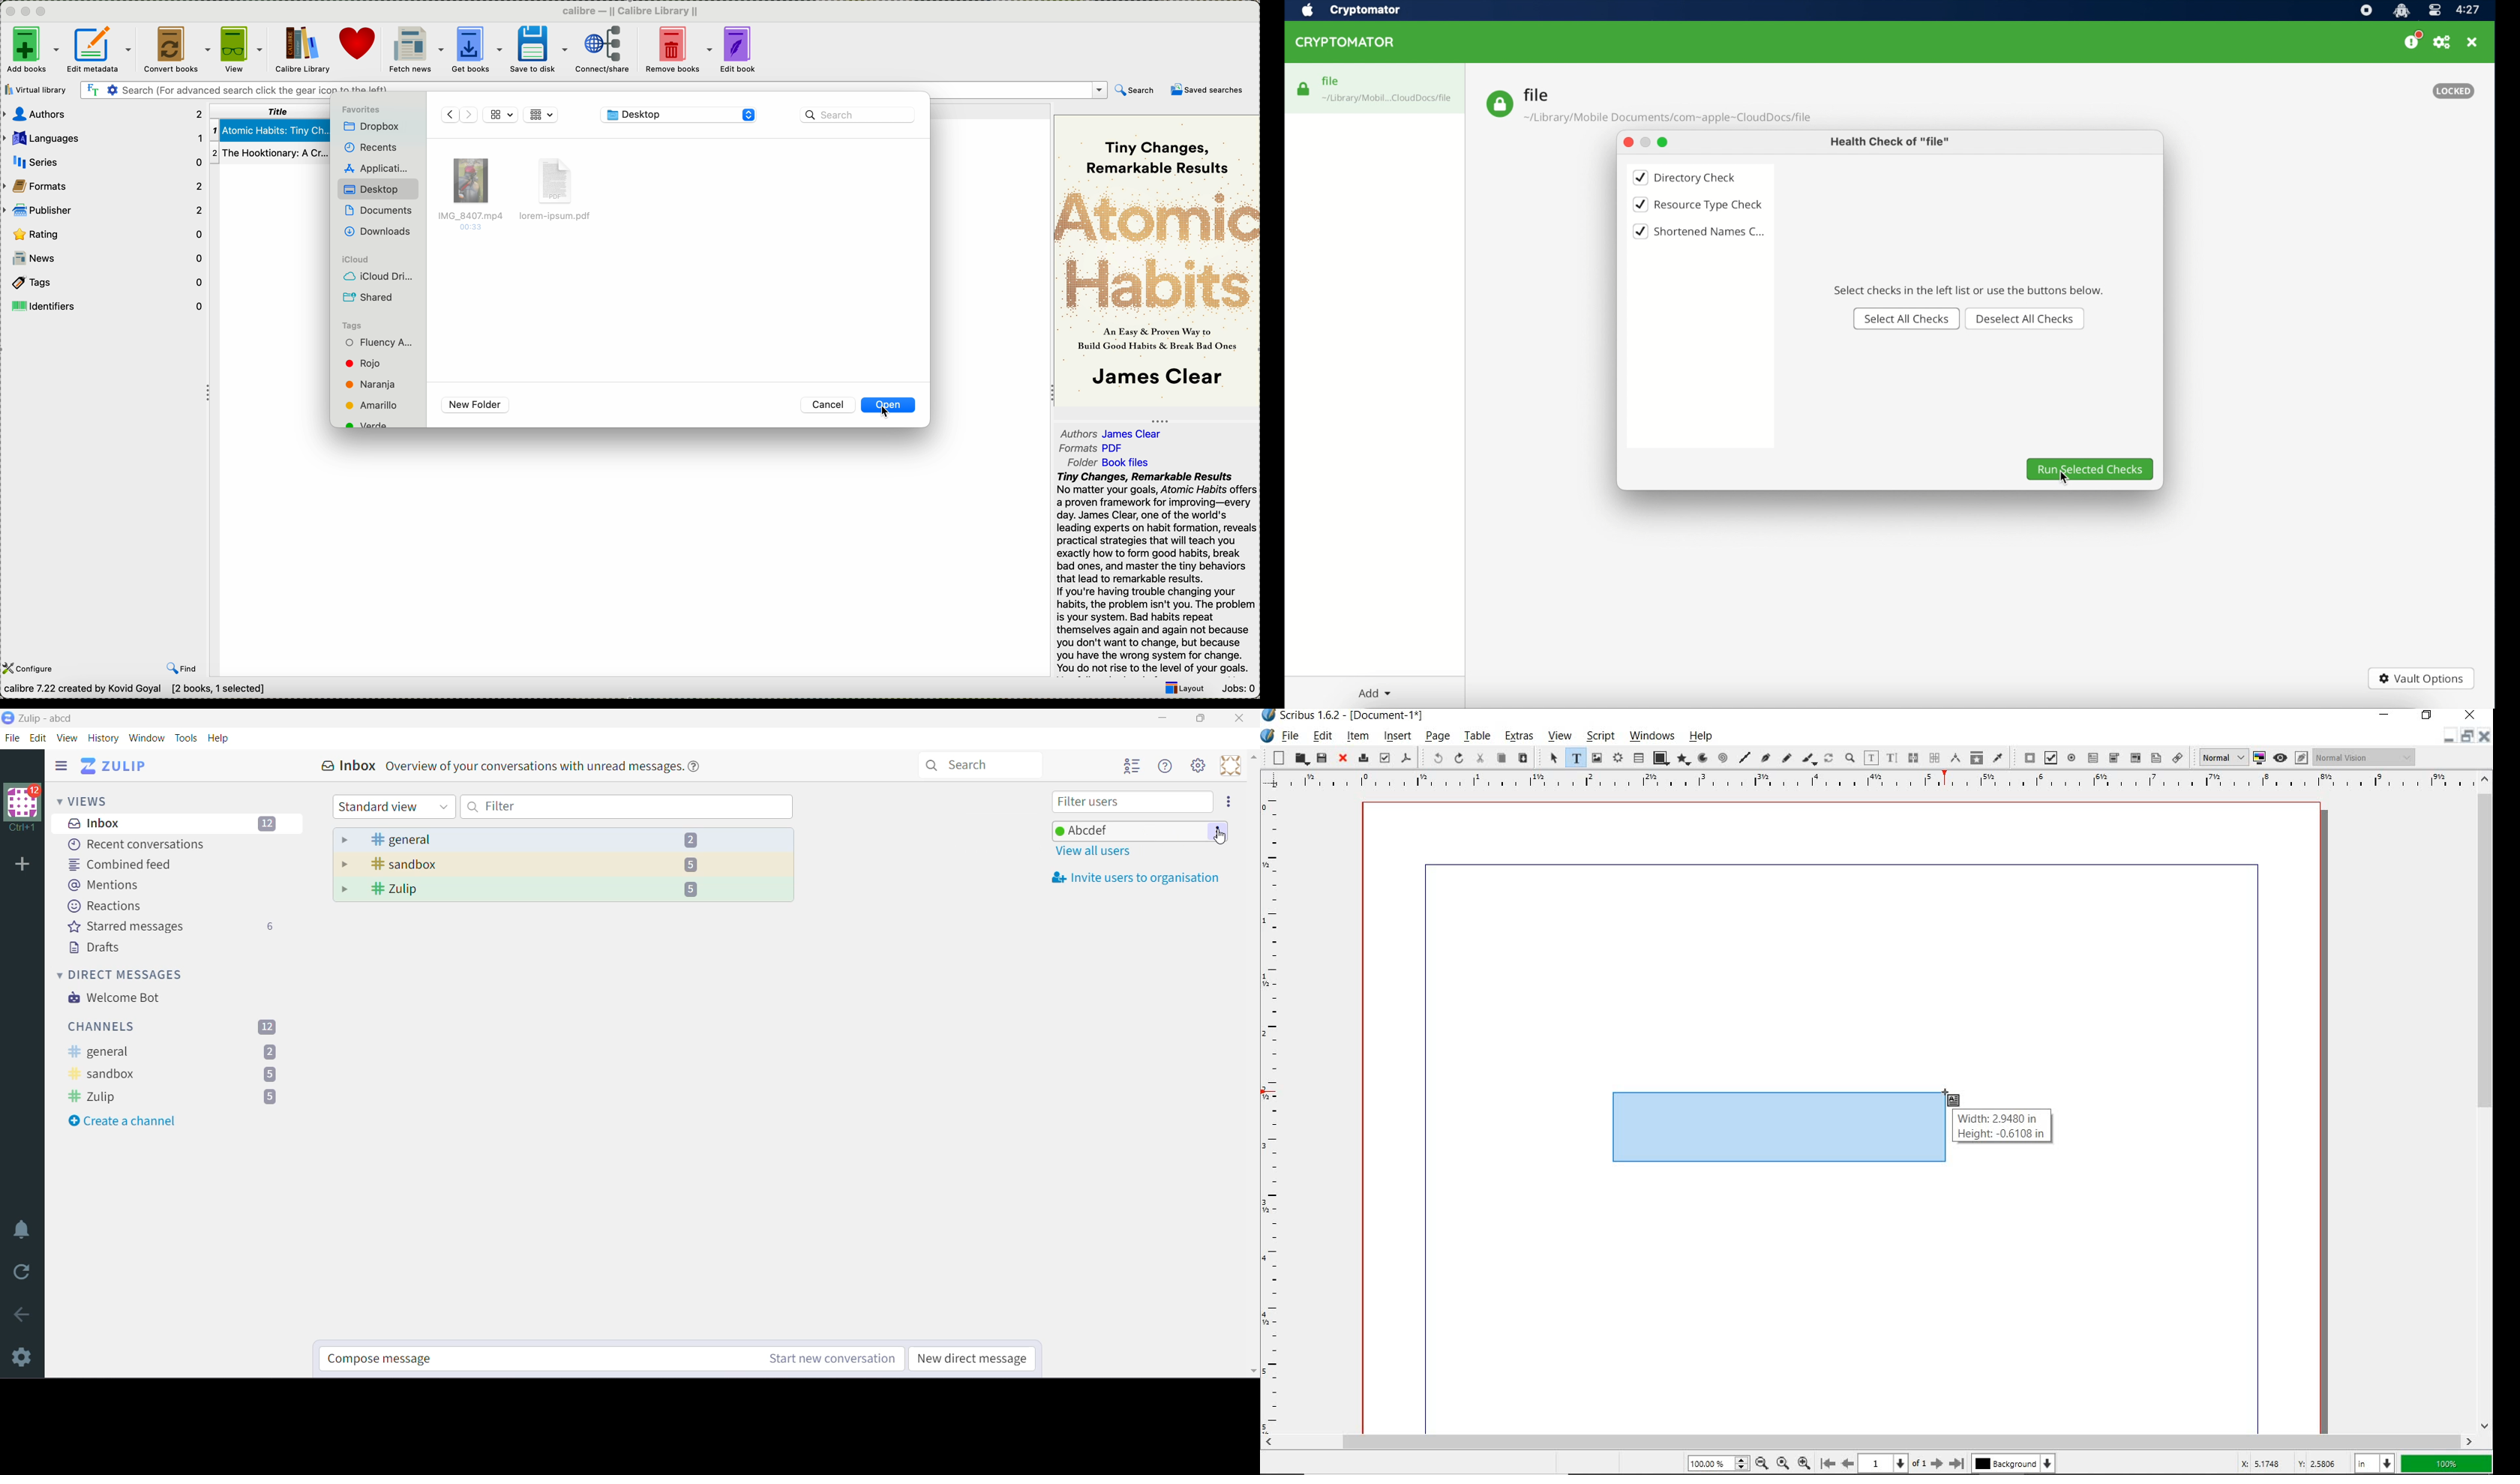 The width and height of the screenshot is (2520, 1484). What do you see at coordinates (1341, 759) in the screenshot?
I see `close` at bounding box center [1341, 759].